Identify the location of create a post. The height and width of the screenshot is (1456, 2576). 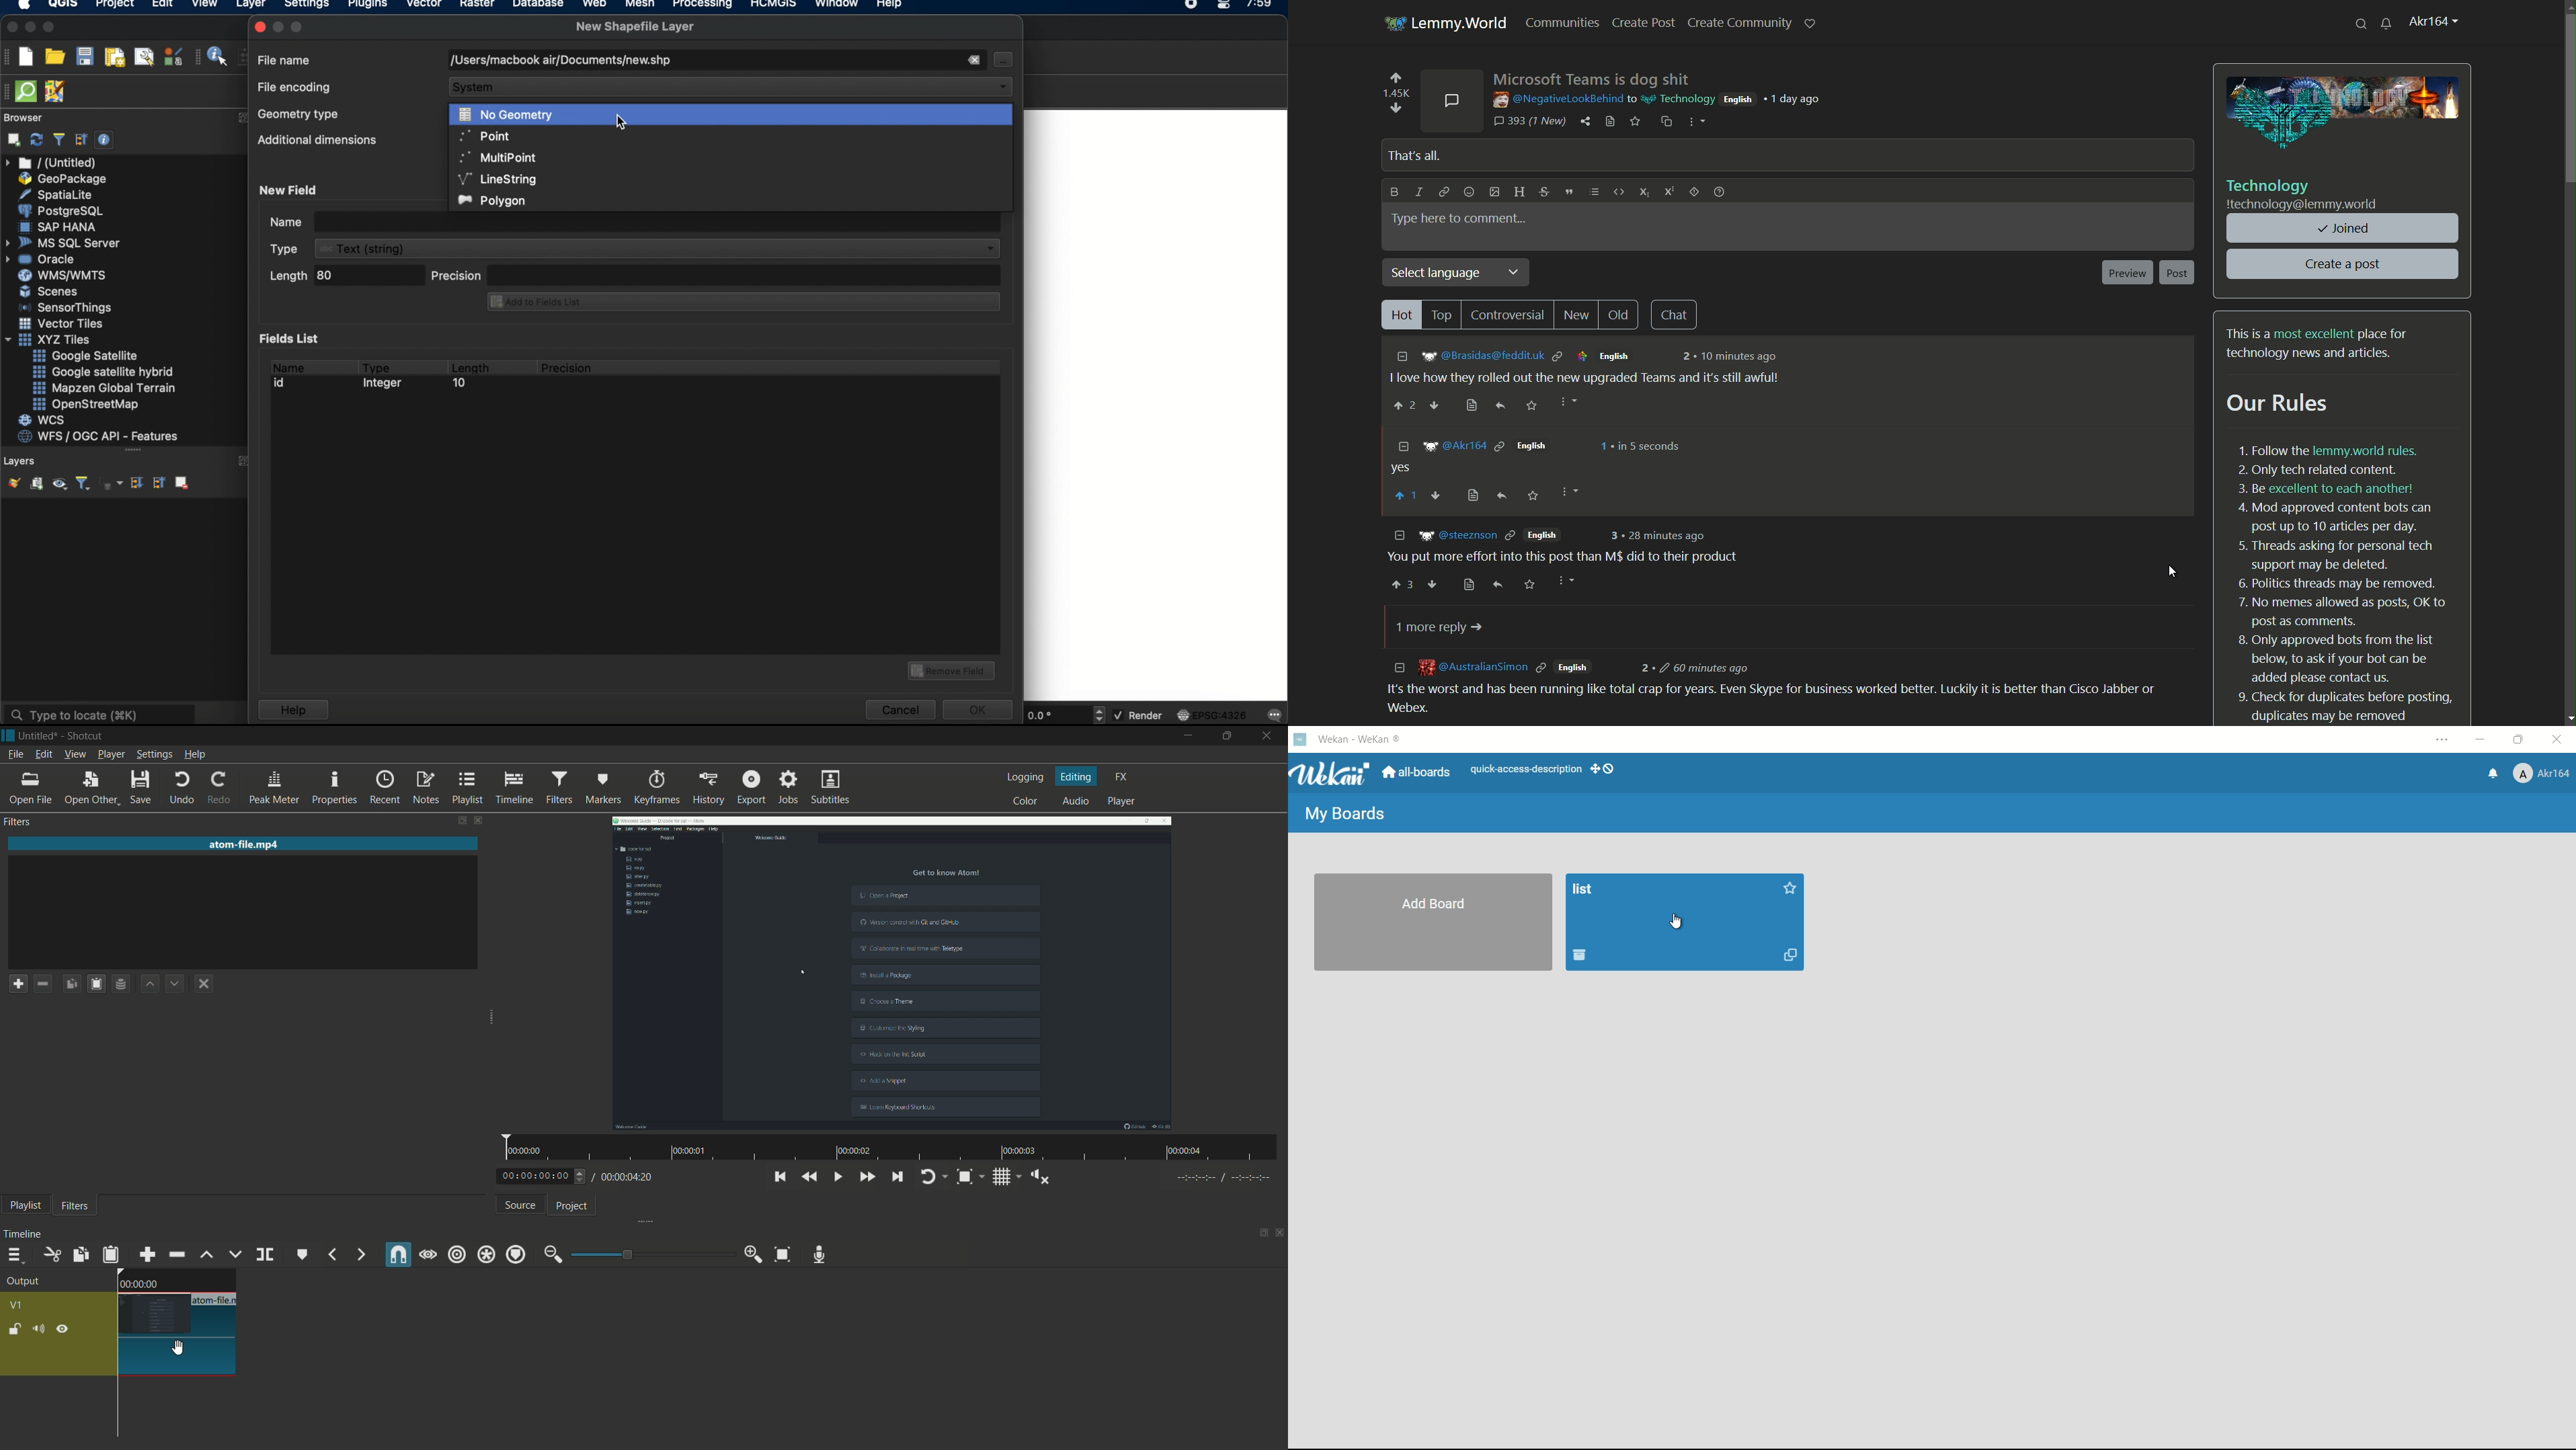
(2344, 264).